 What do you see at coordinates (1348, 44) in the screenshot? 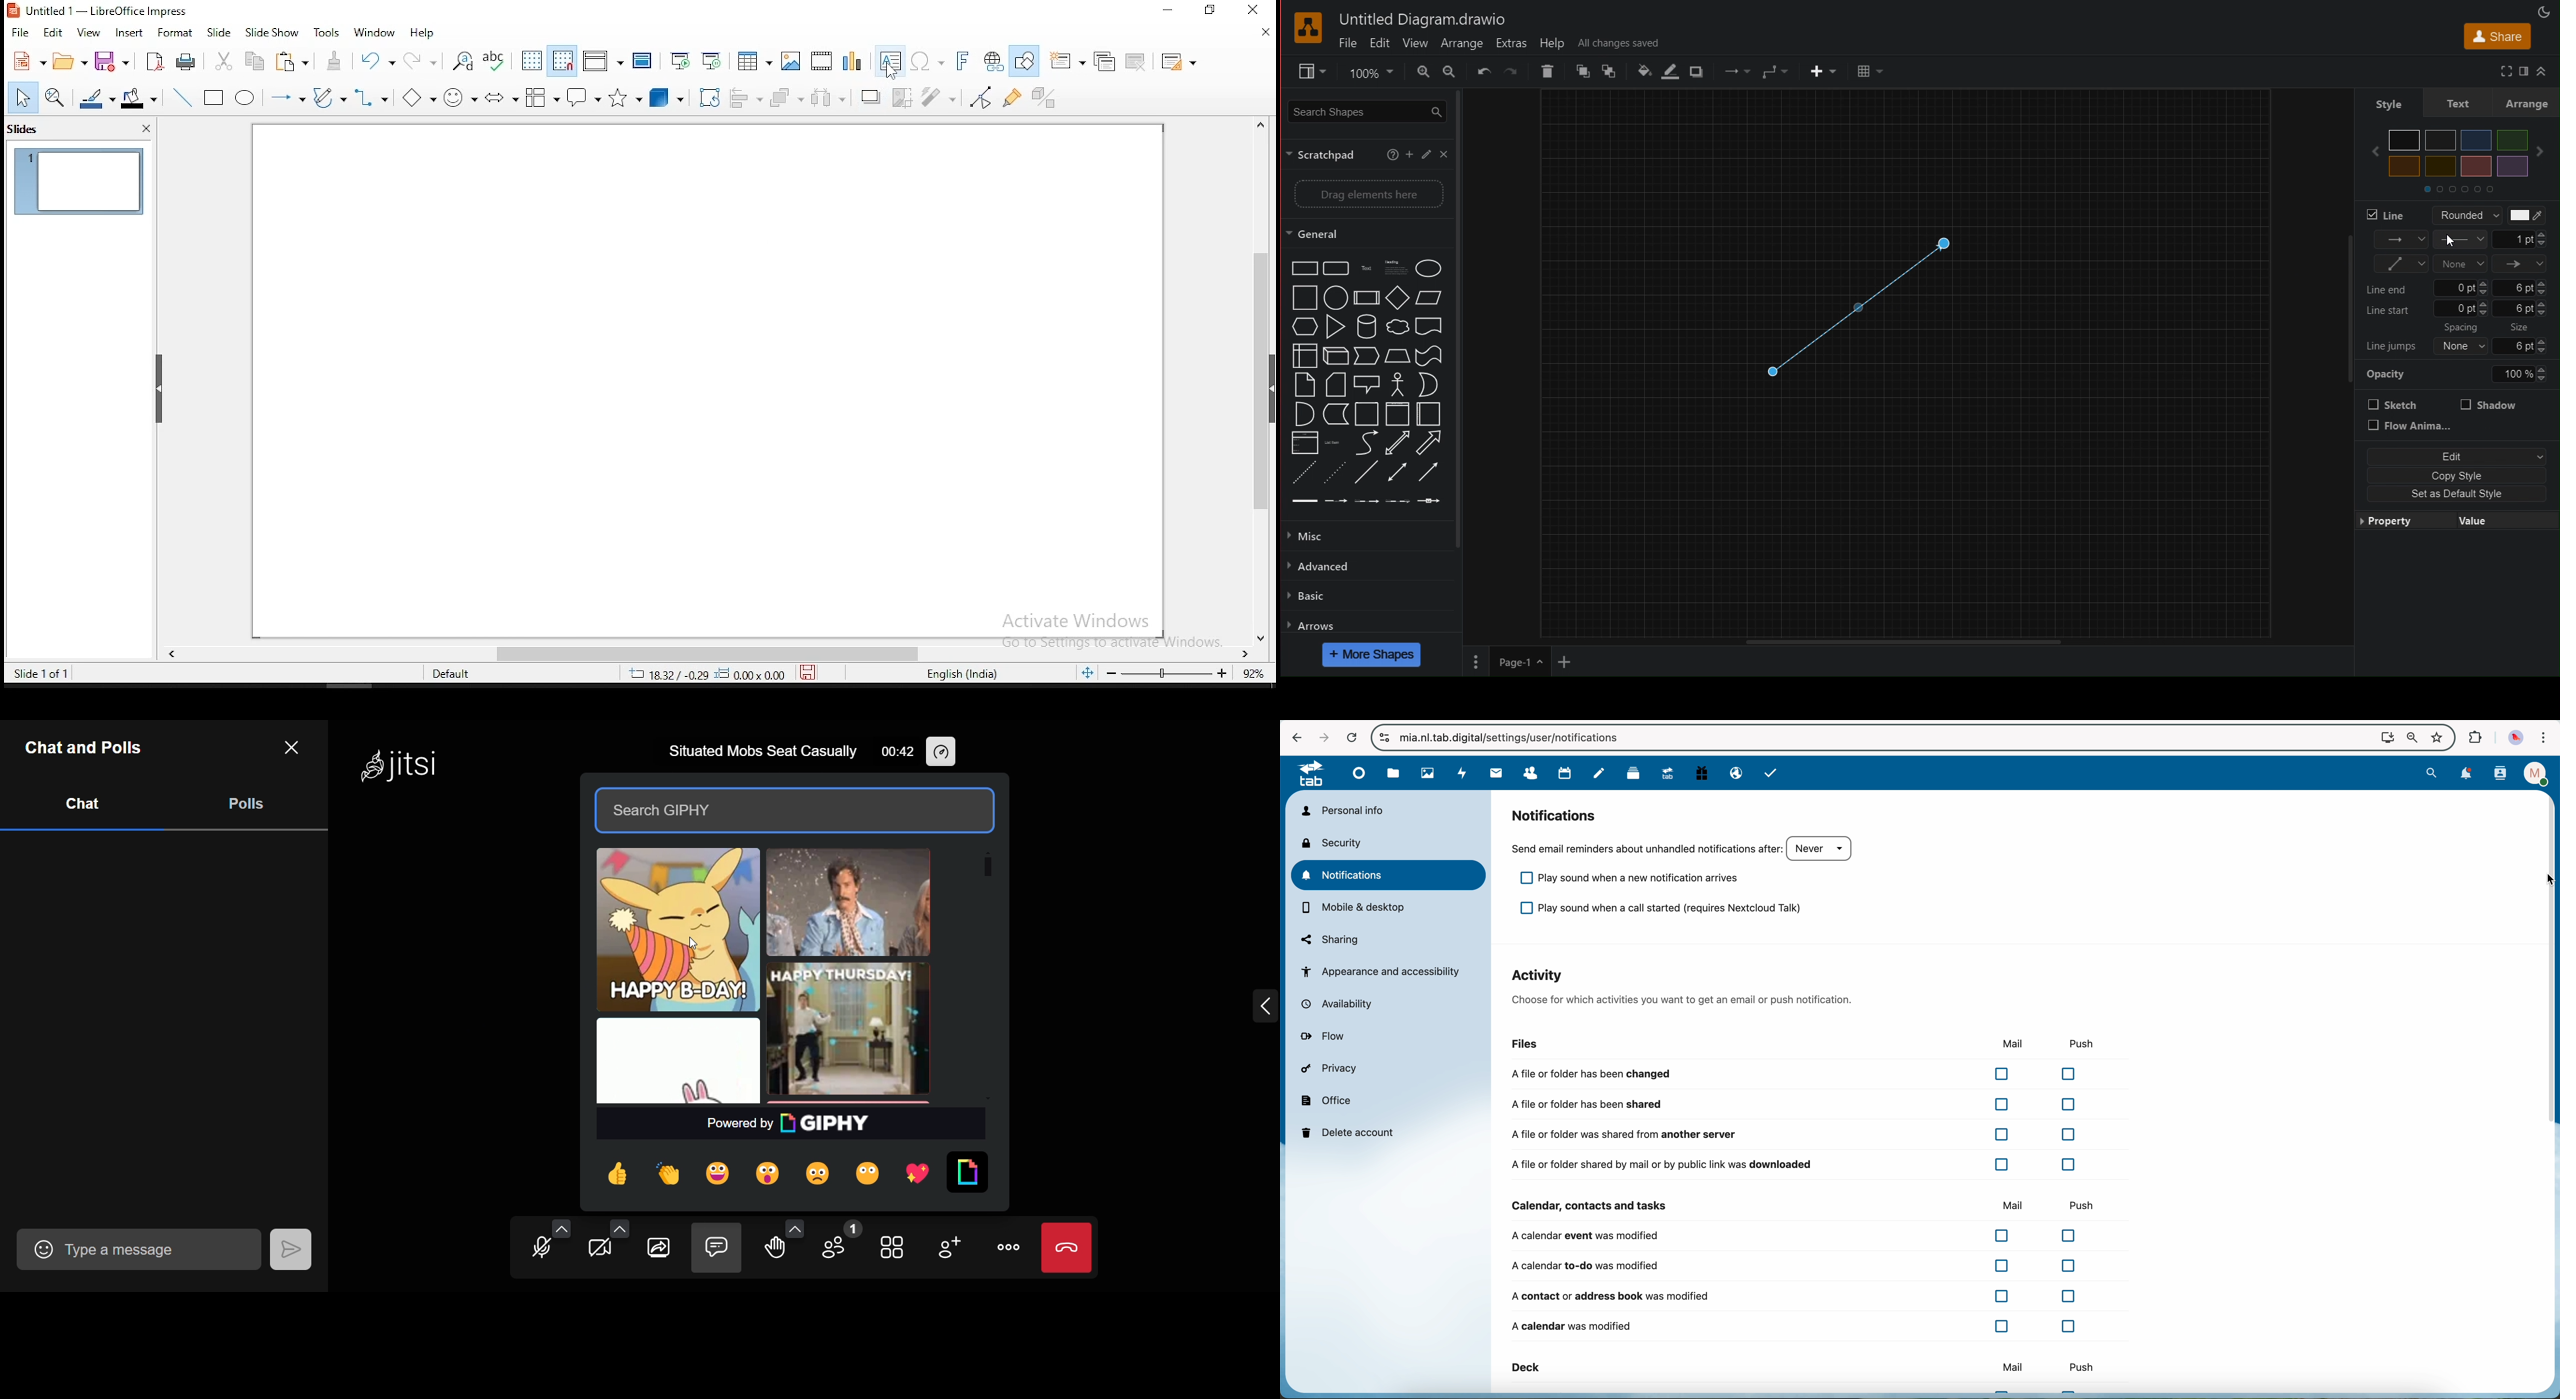
I see `File` at bounding box center [1348, 44].